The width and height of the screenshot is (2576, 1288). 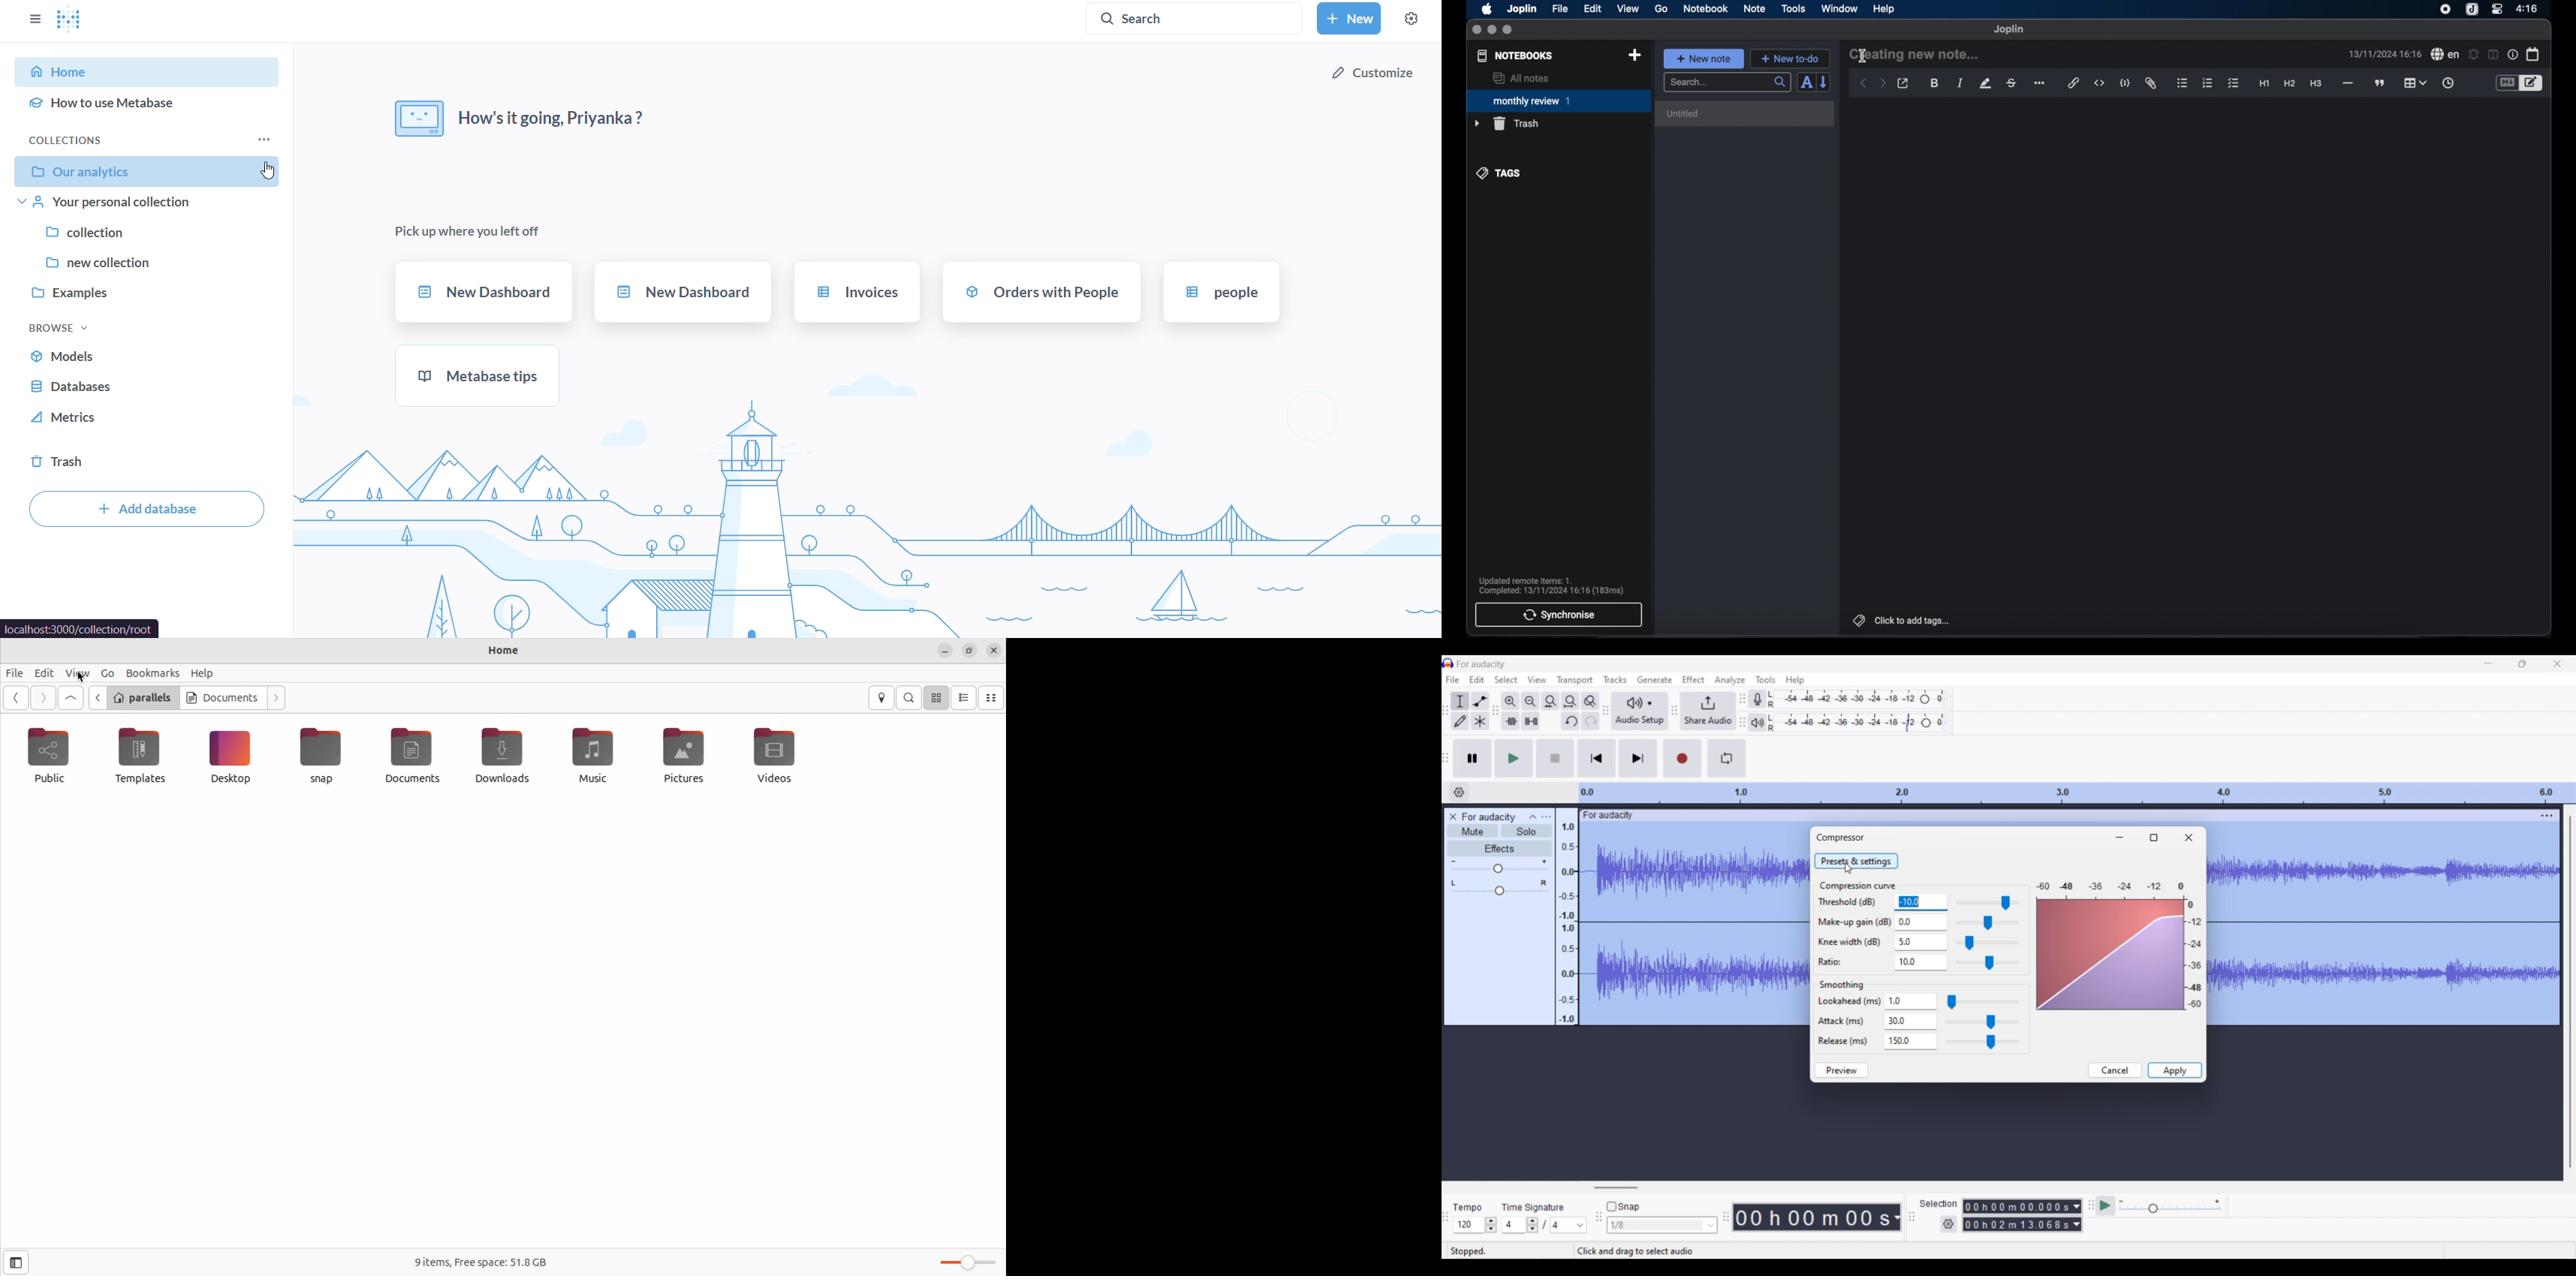 I want to click on location, so click(x=879, y=698).